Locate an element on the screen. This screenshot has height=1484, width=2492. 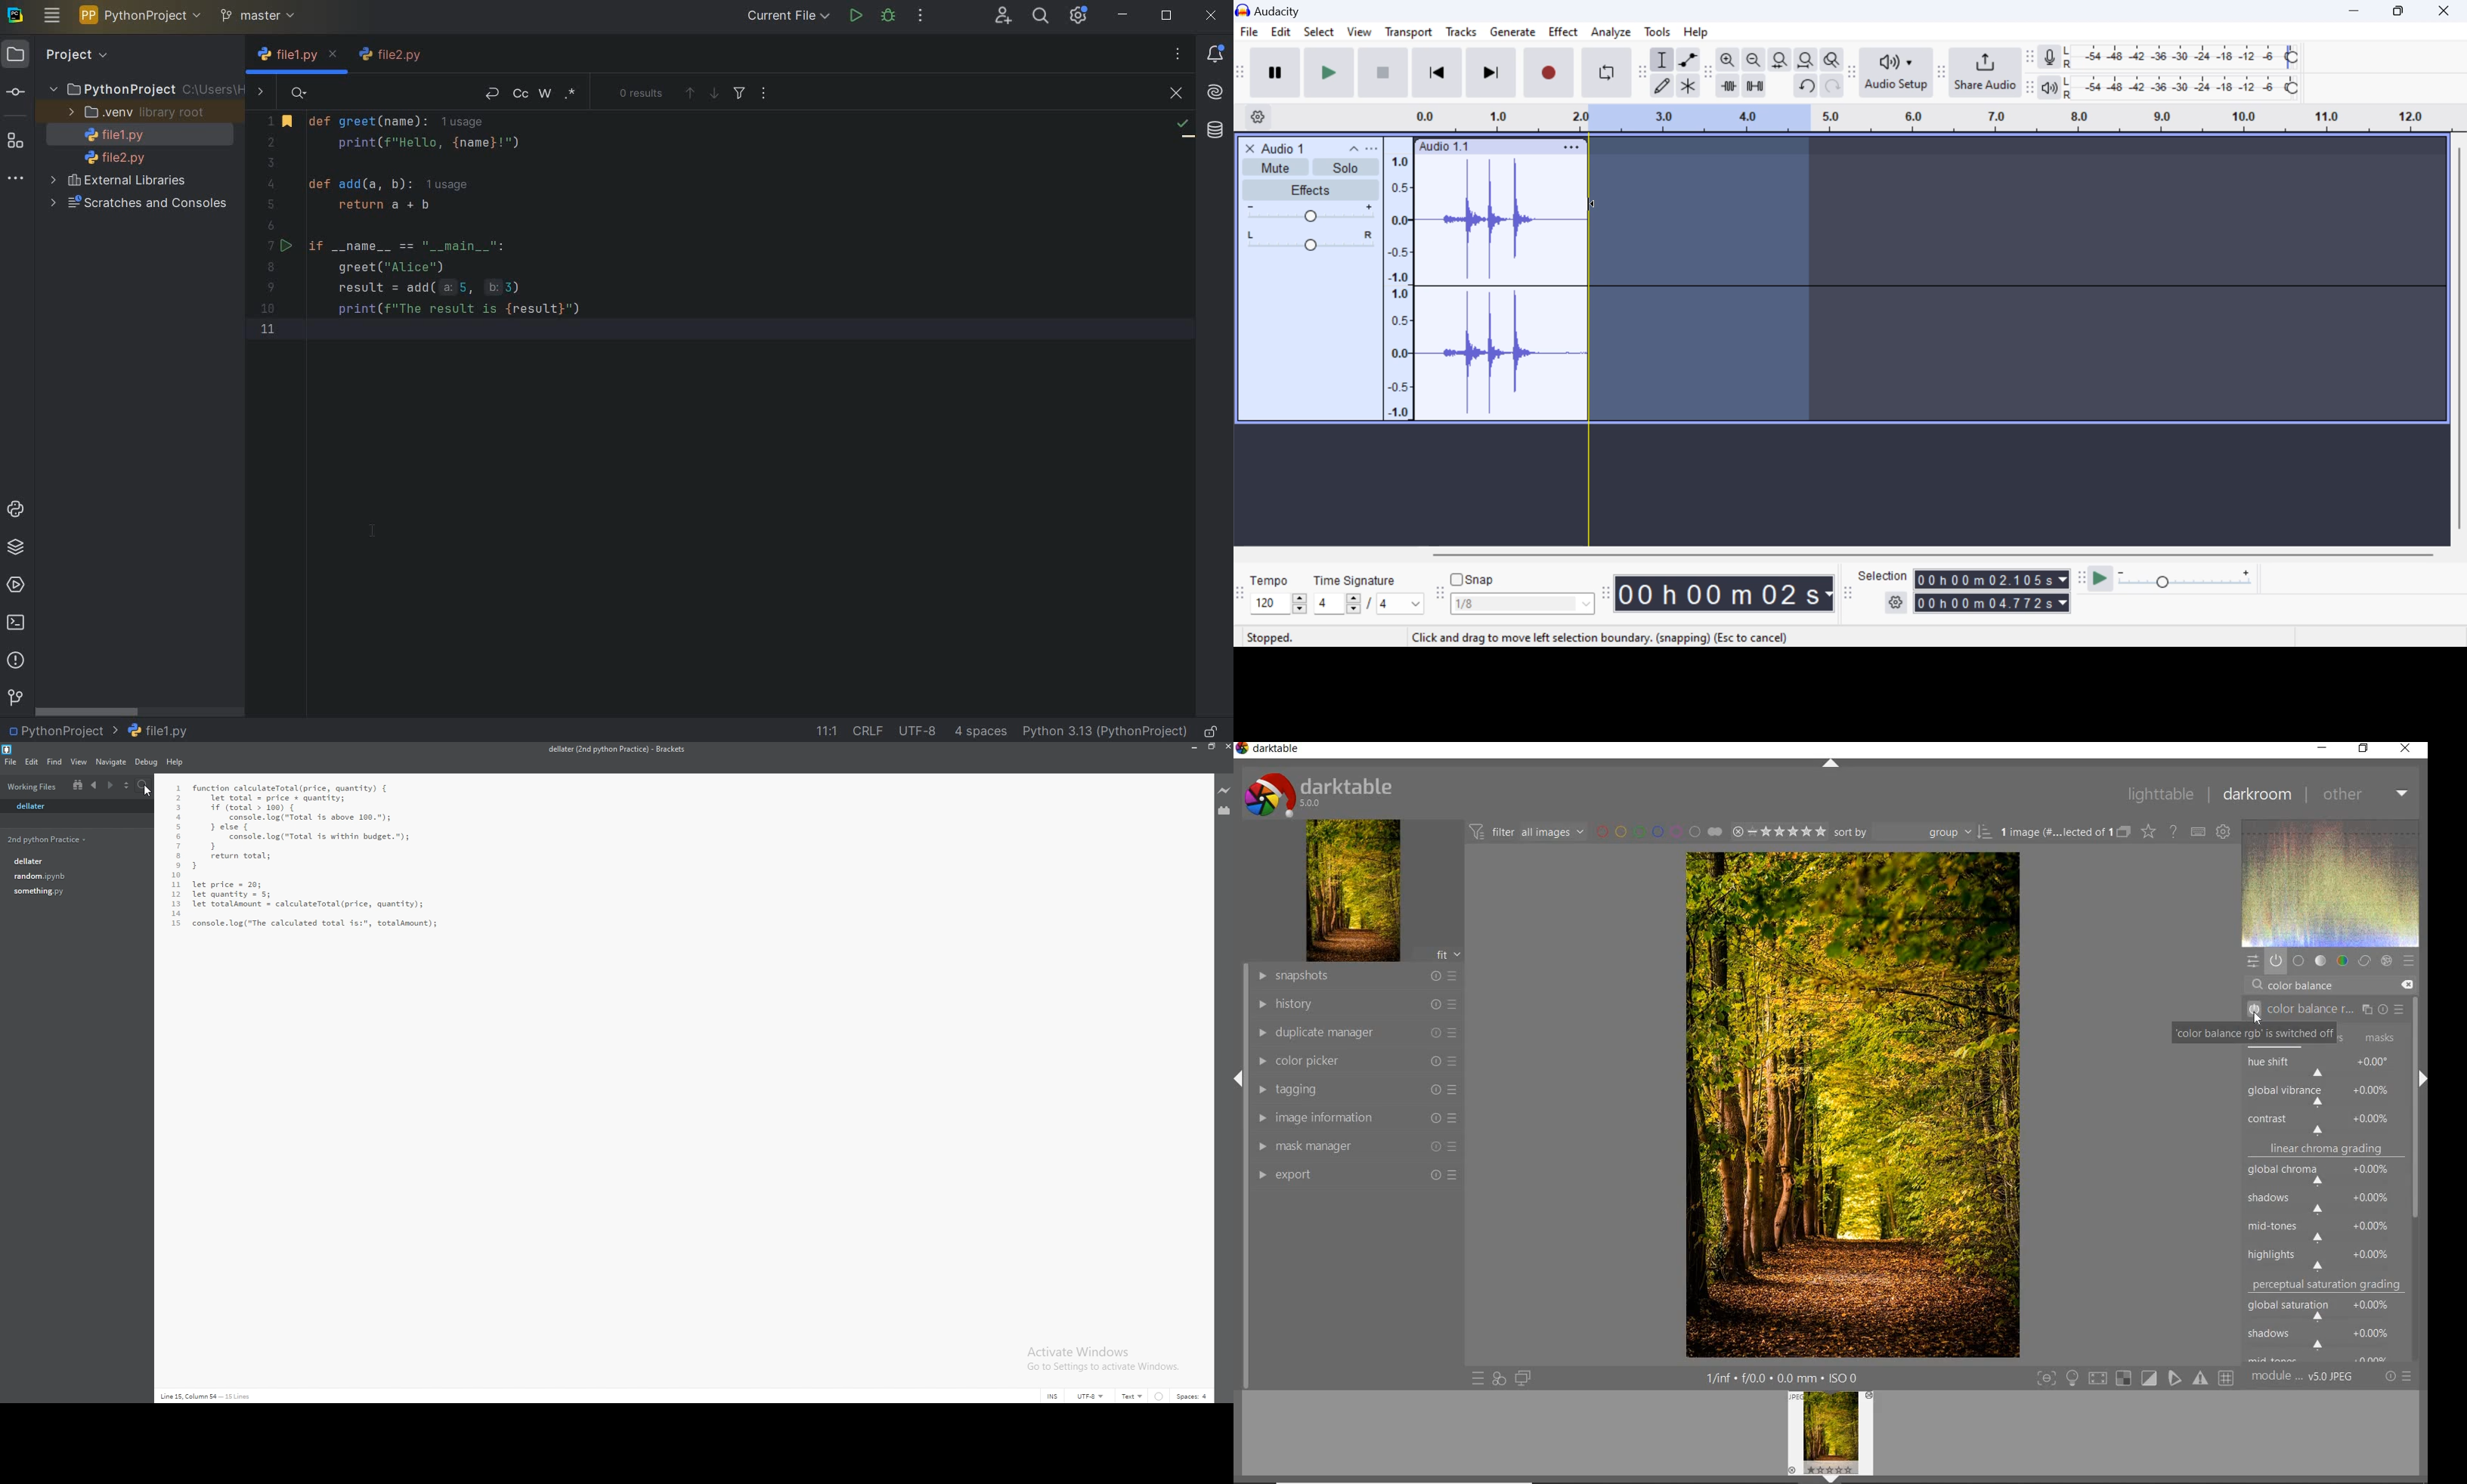
record meter is located at coordinates (2050, 58).